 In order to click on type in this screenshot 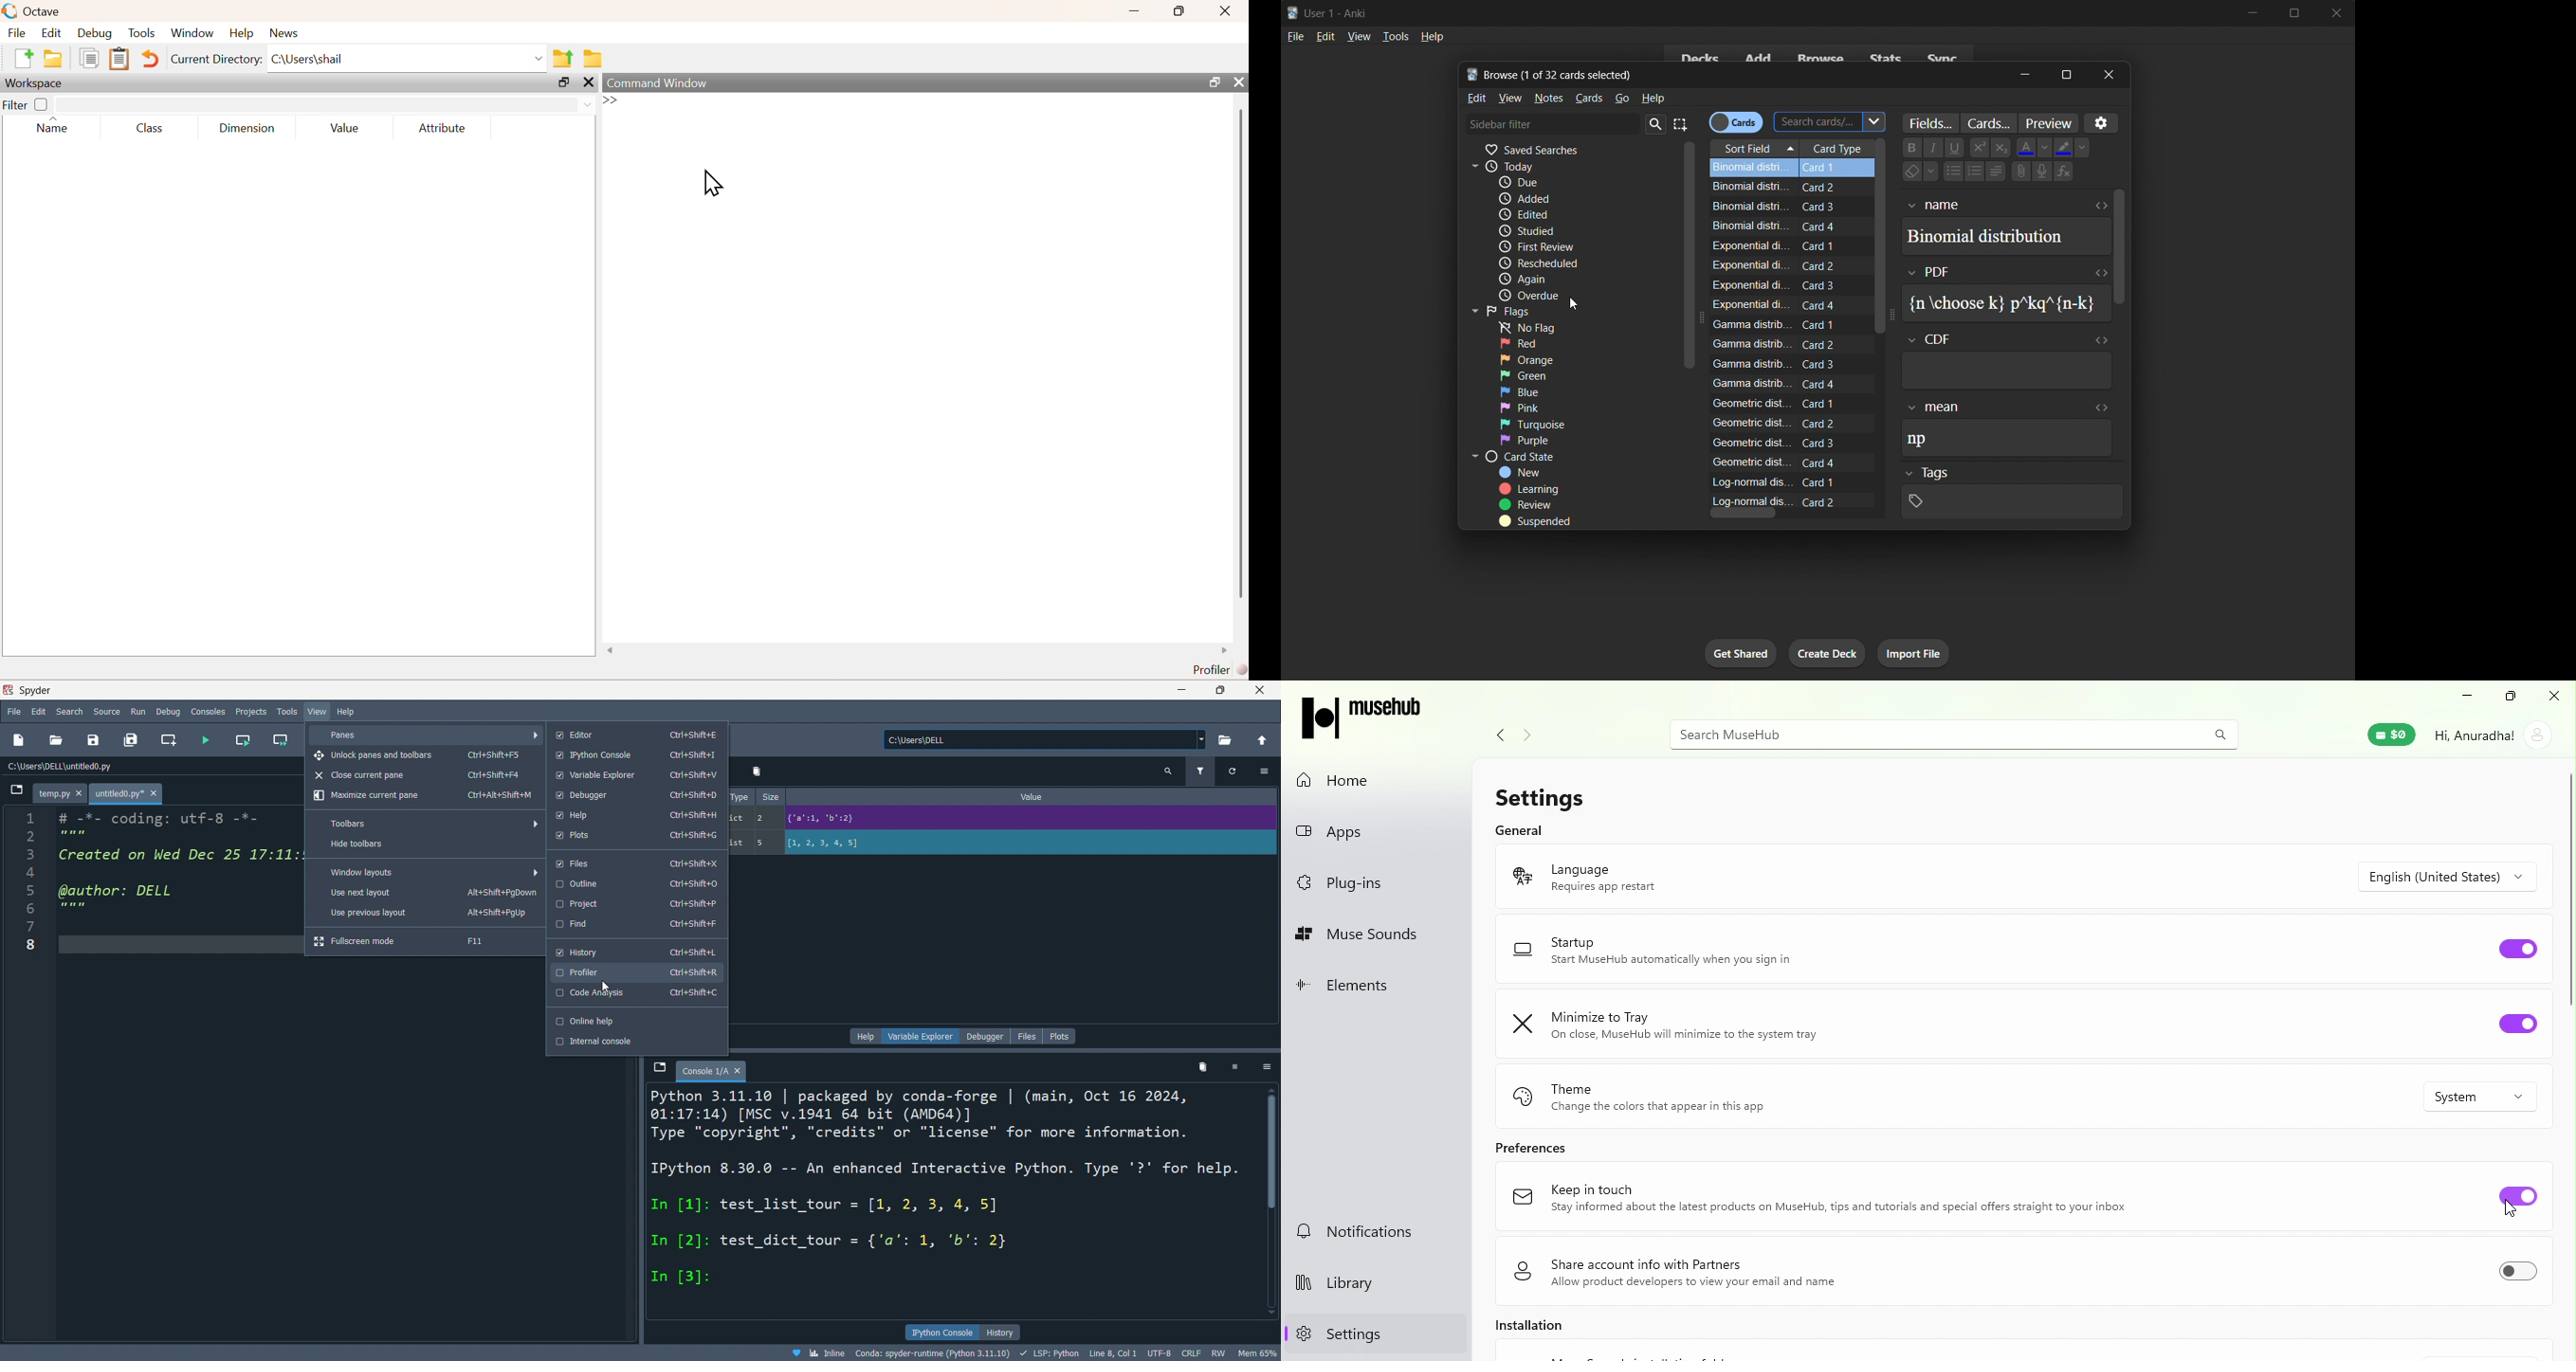, I will do `click(741, 821)`.